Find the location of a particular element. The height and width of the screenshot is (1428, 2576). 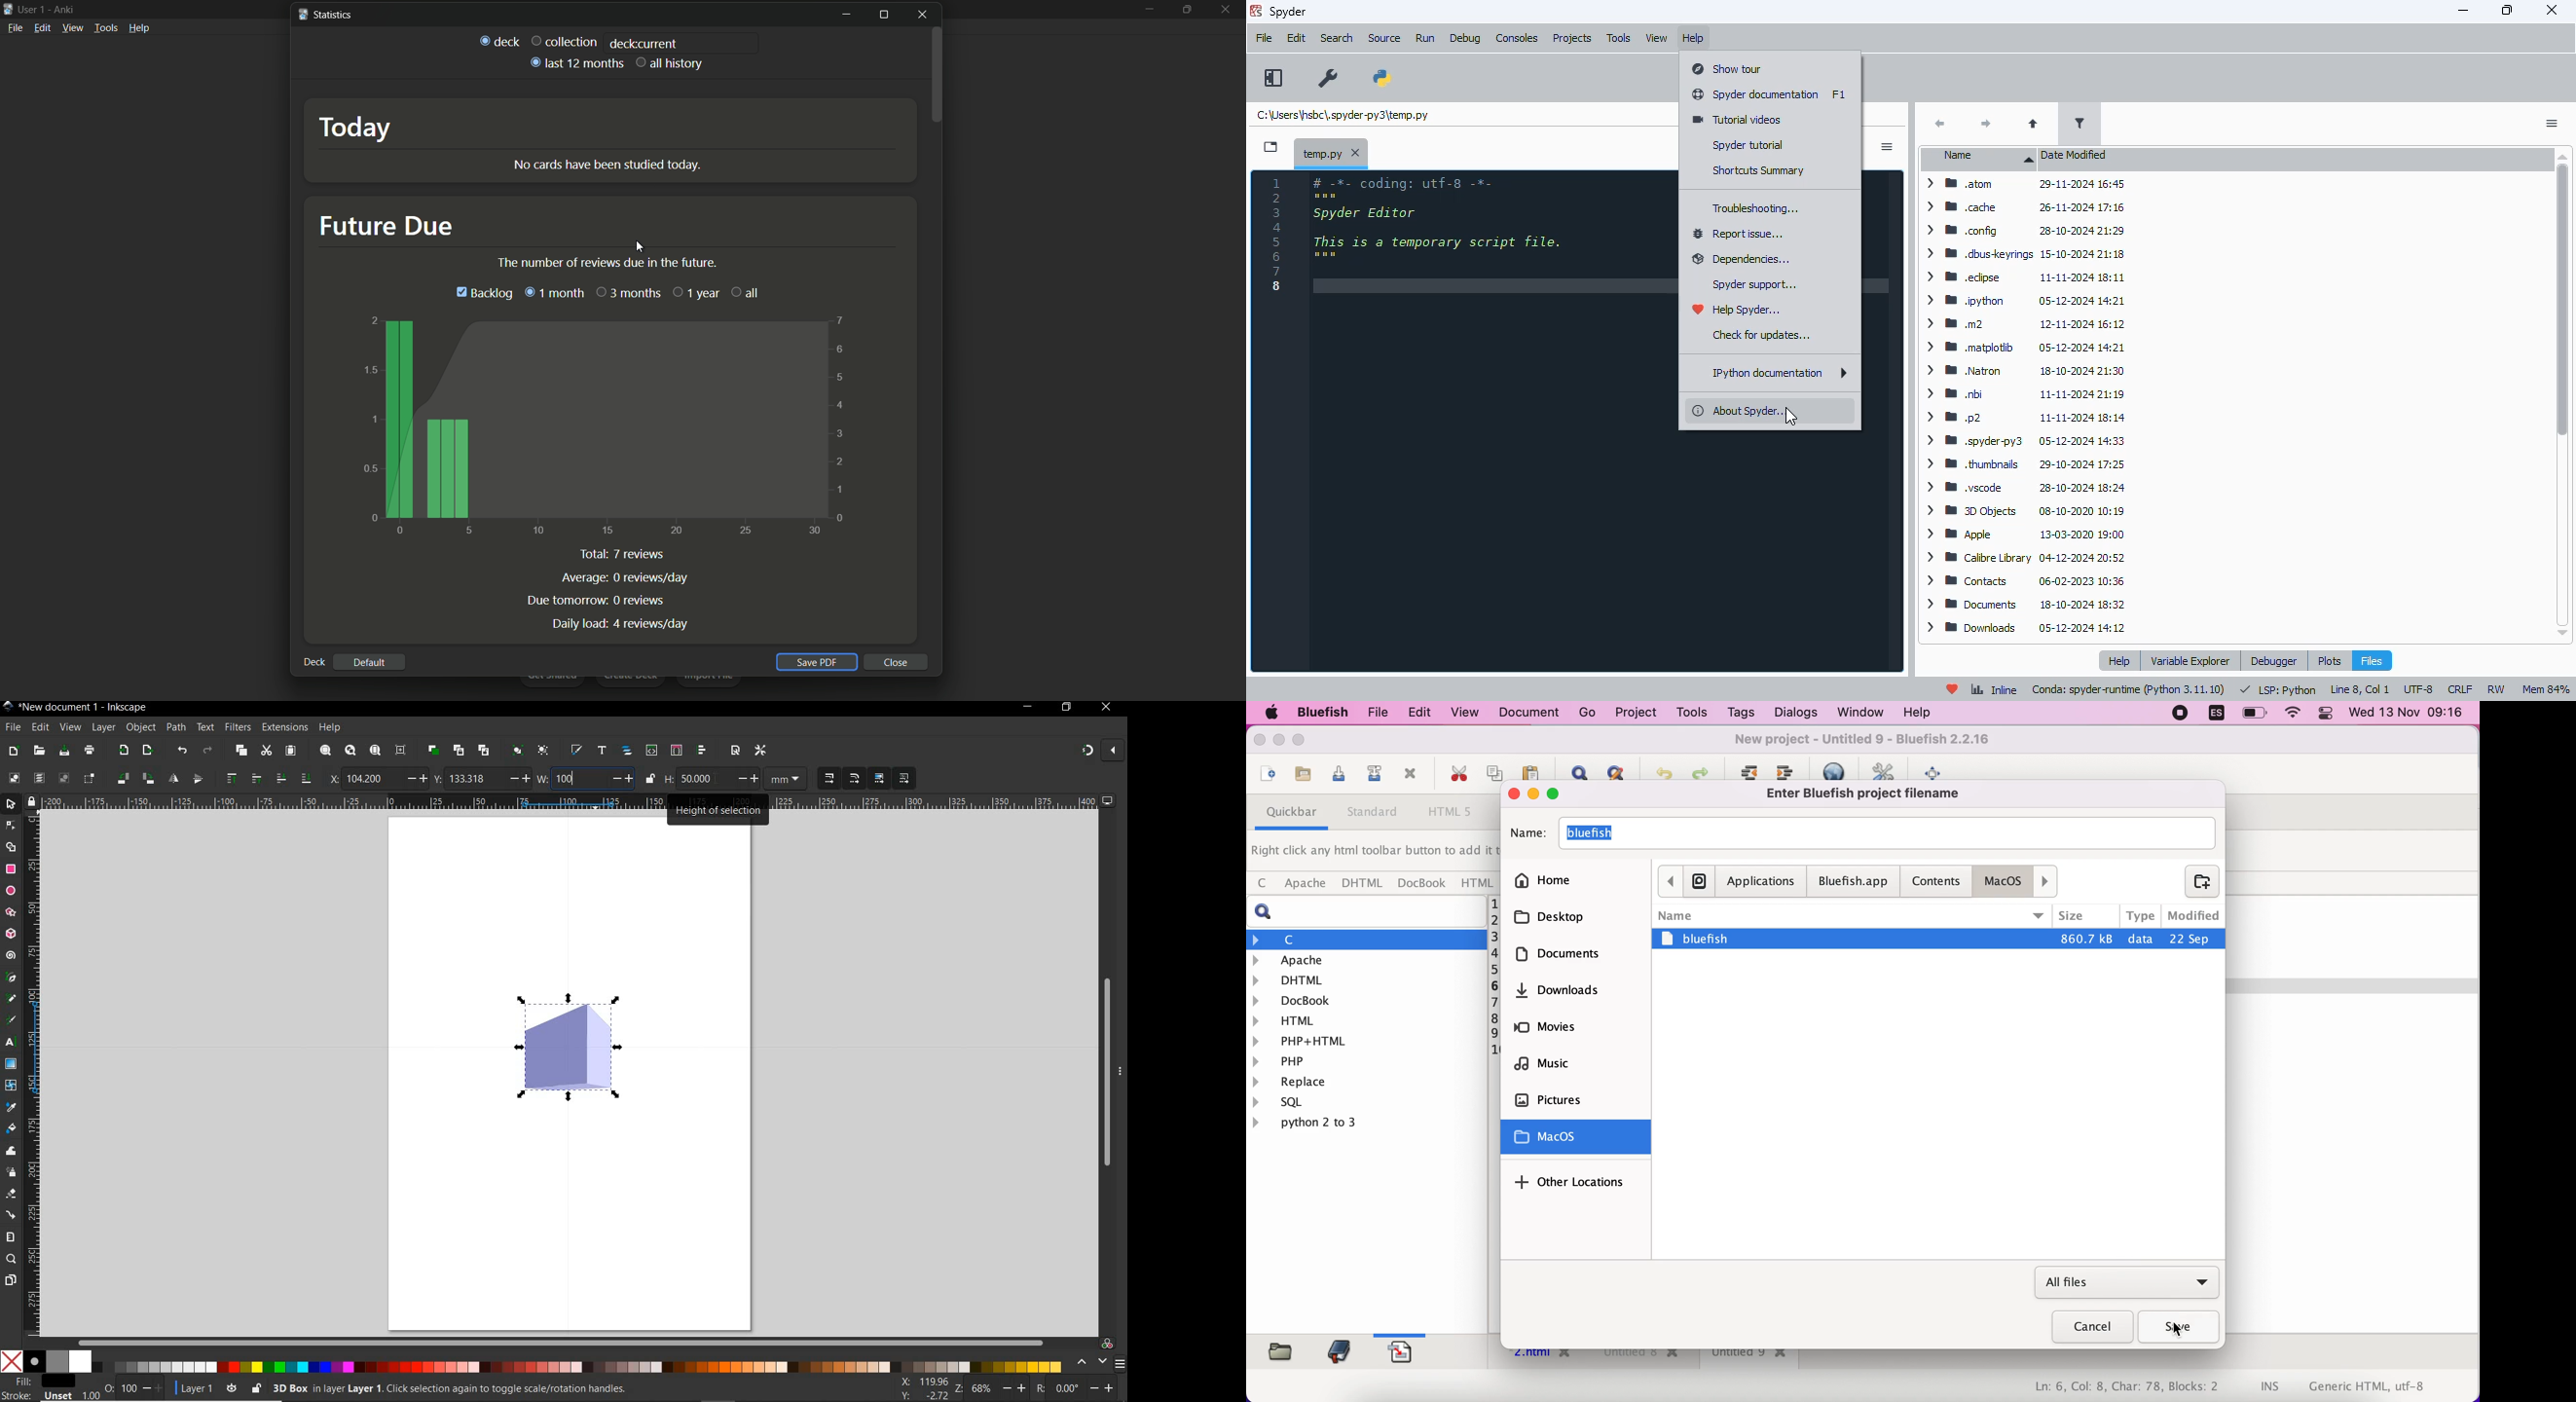

spyder support is located at coordinates (1754, 285).